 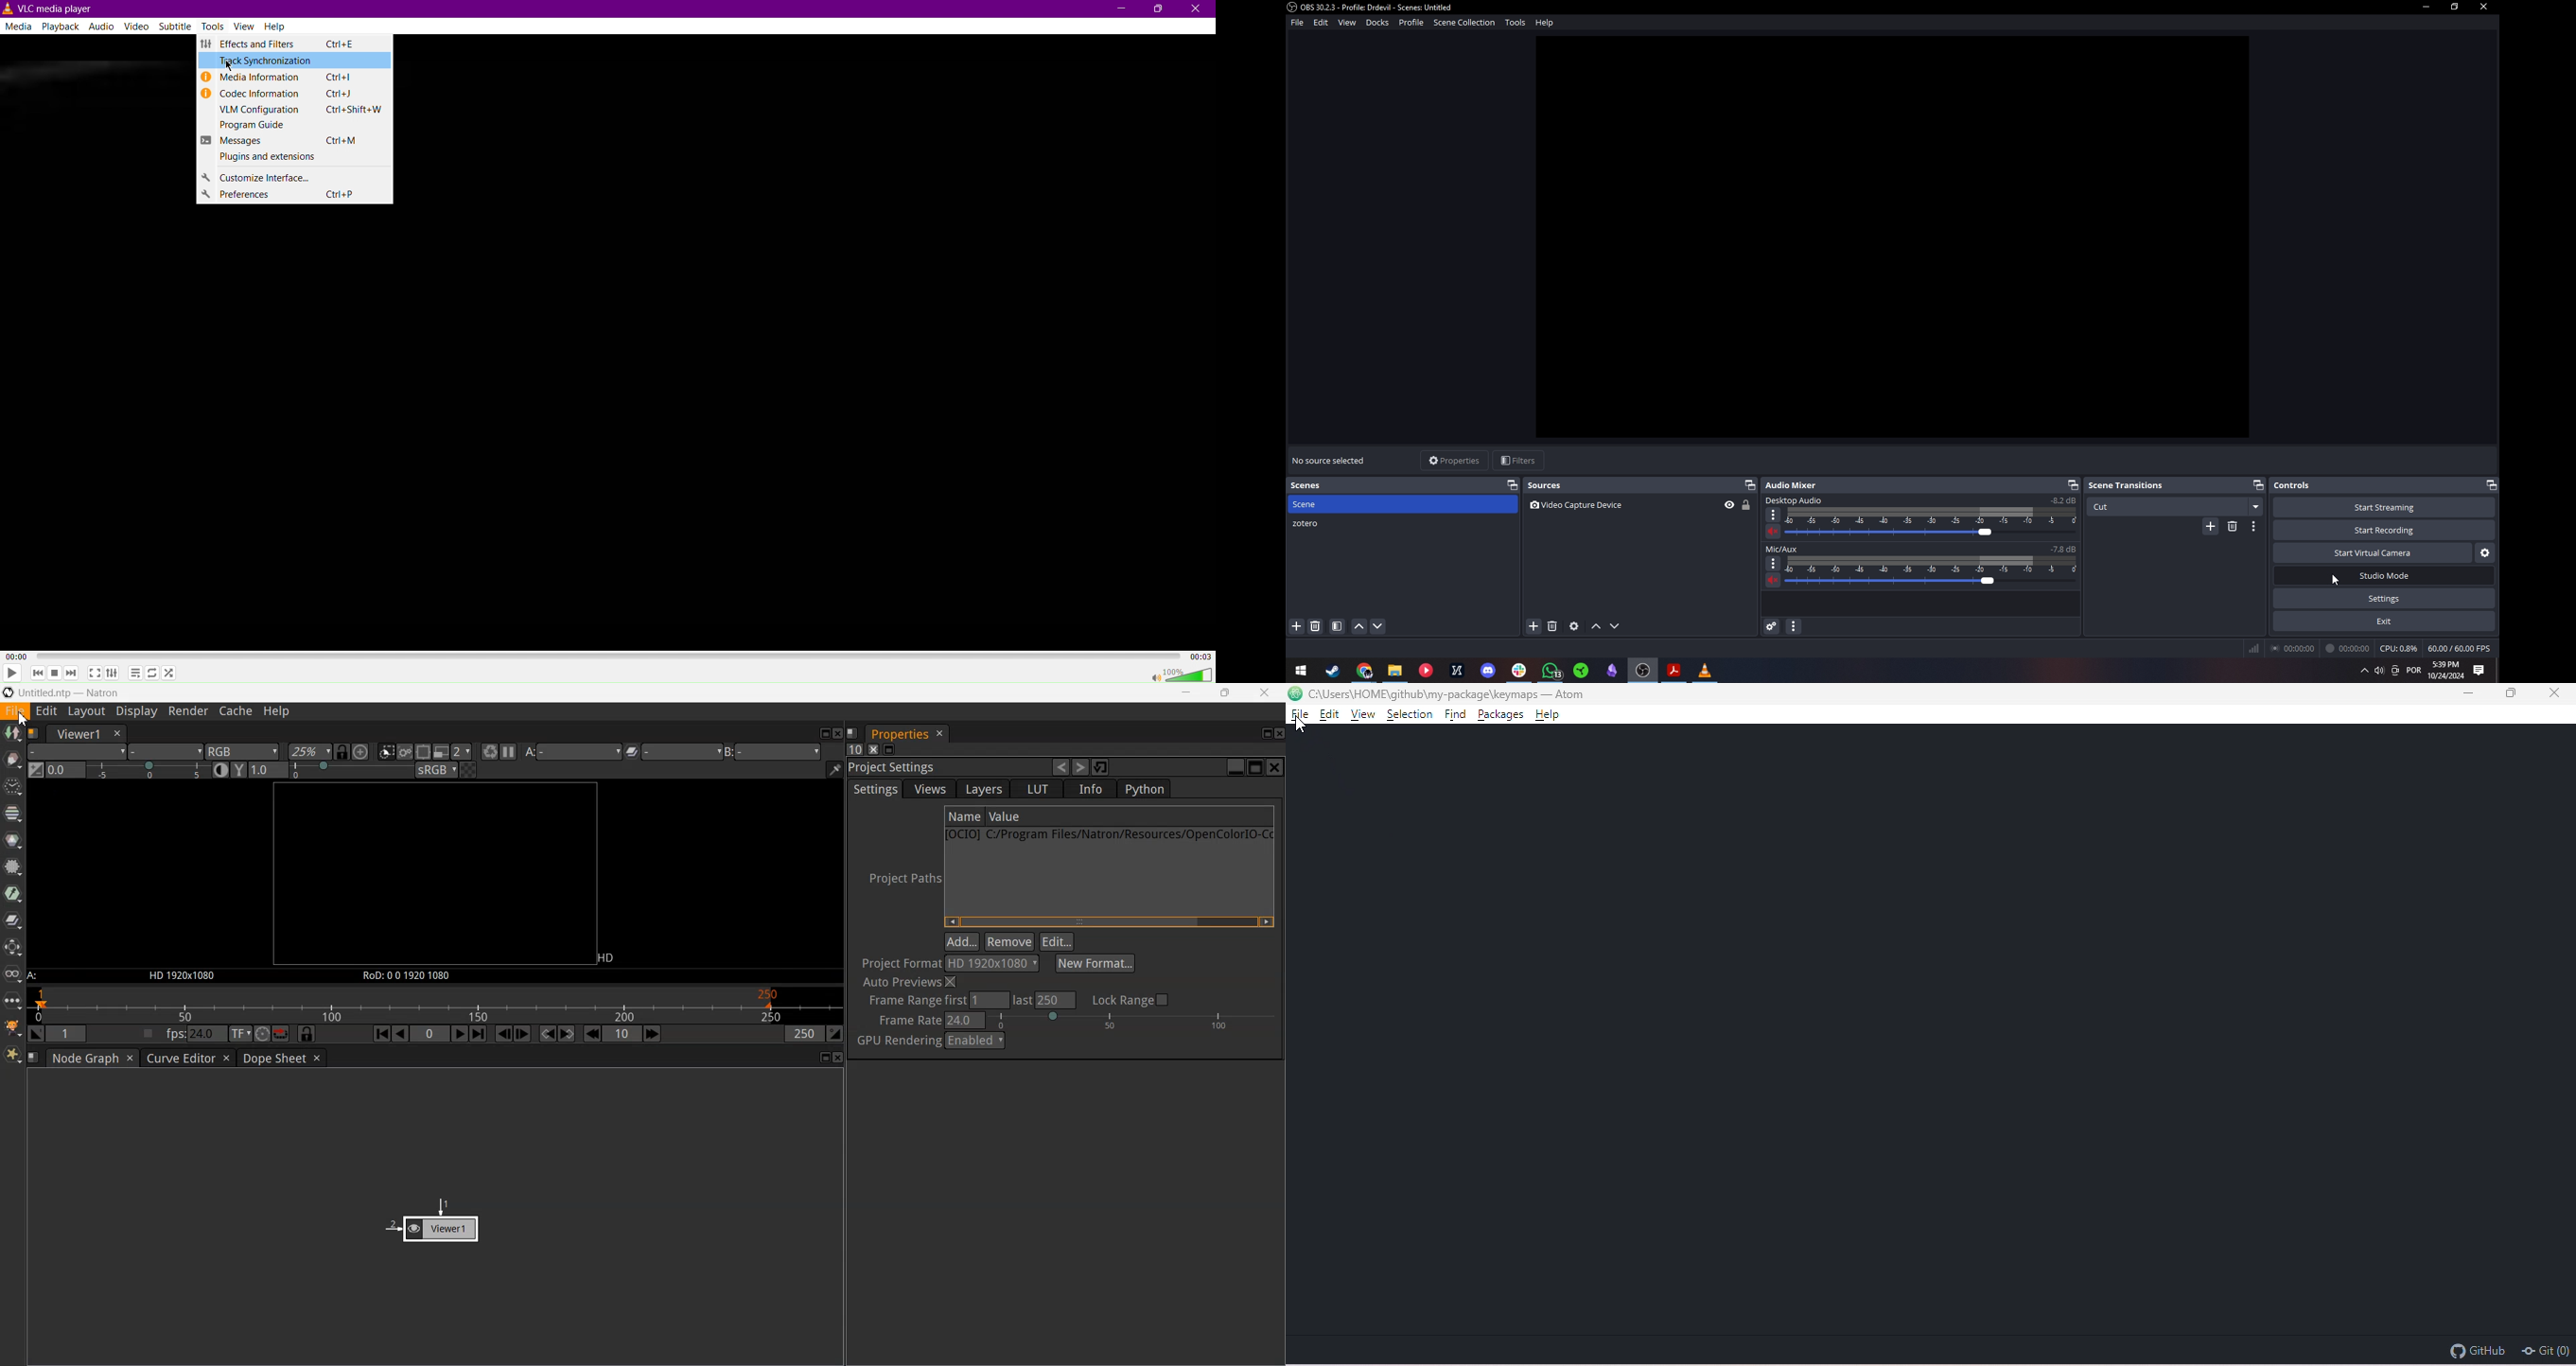 What do you see at coordinates (1332, 670) in the screenshot?
I see `tools` at bounding box center [1332, 670].